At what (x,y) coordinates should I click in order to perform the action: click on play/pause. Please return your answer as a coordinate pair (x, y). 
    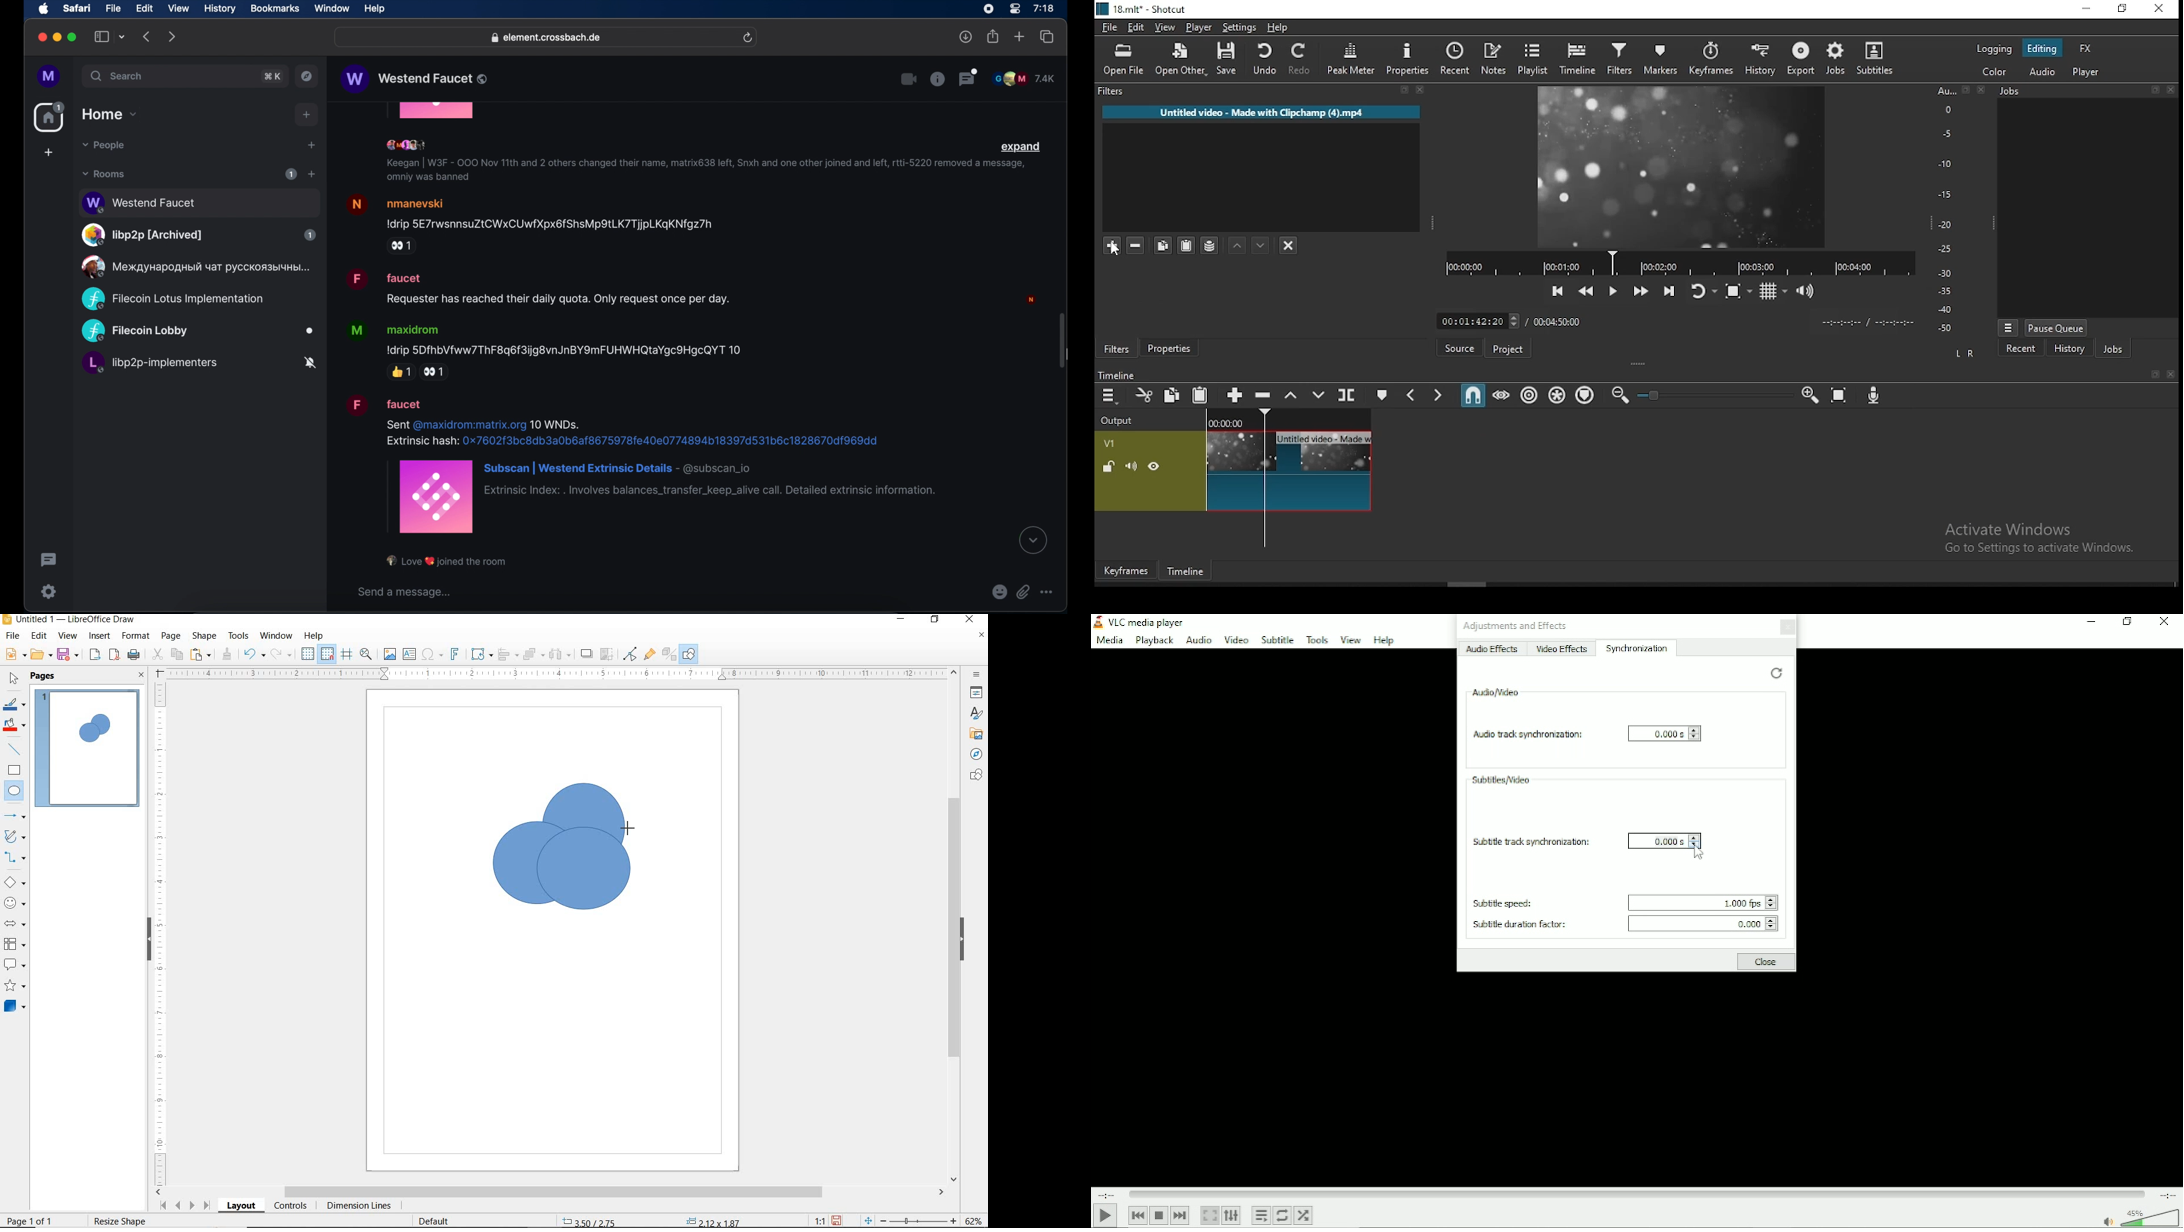
    Looking at the image, I should click on (1615, 292).